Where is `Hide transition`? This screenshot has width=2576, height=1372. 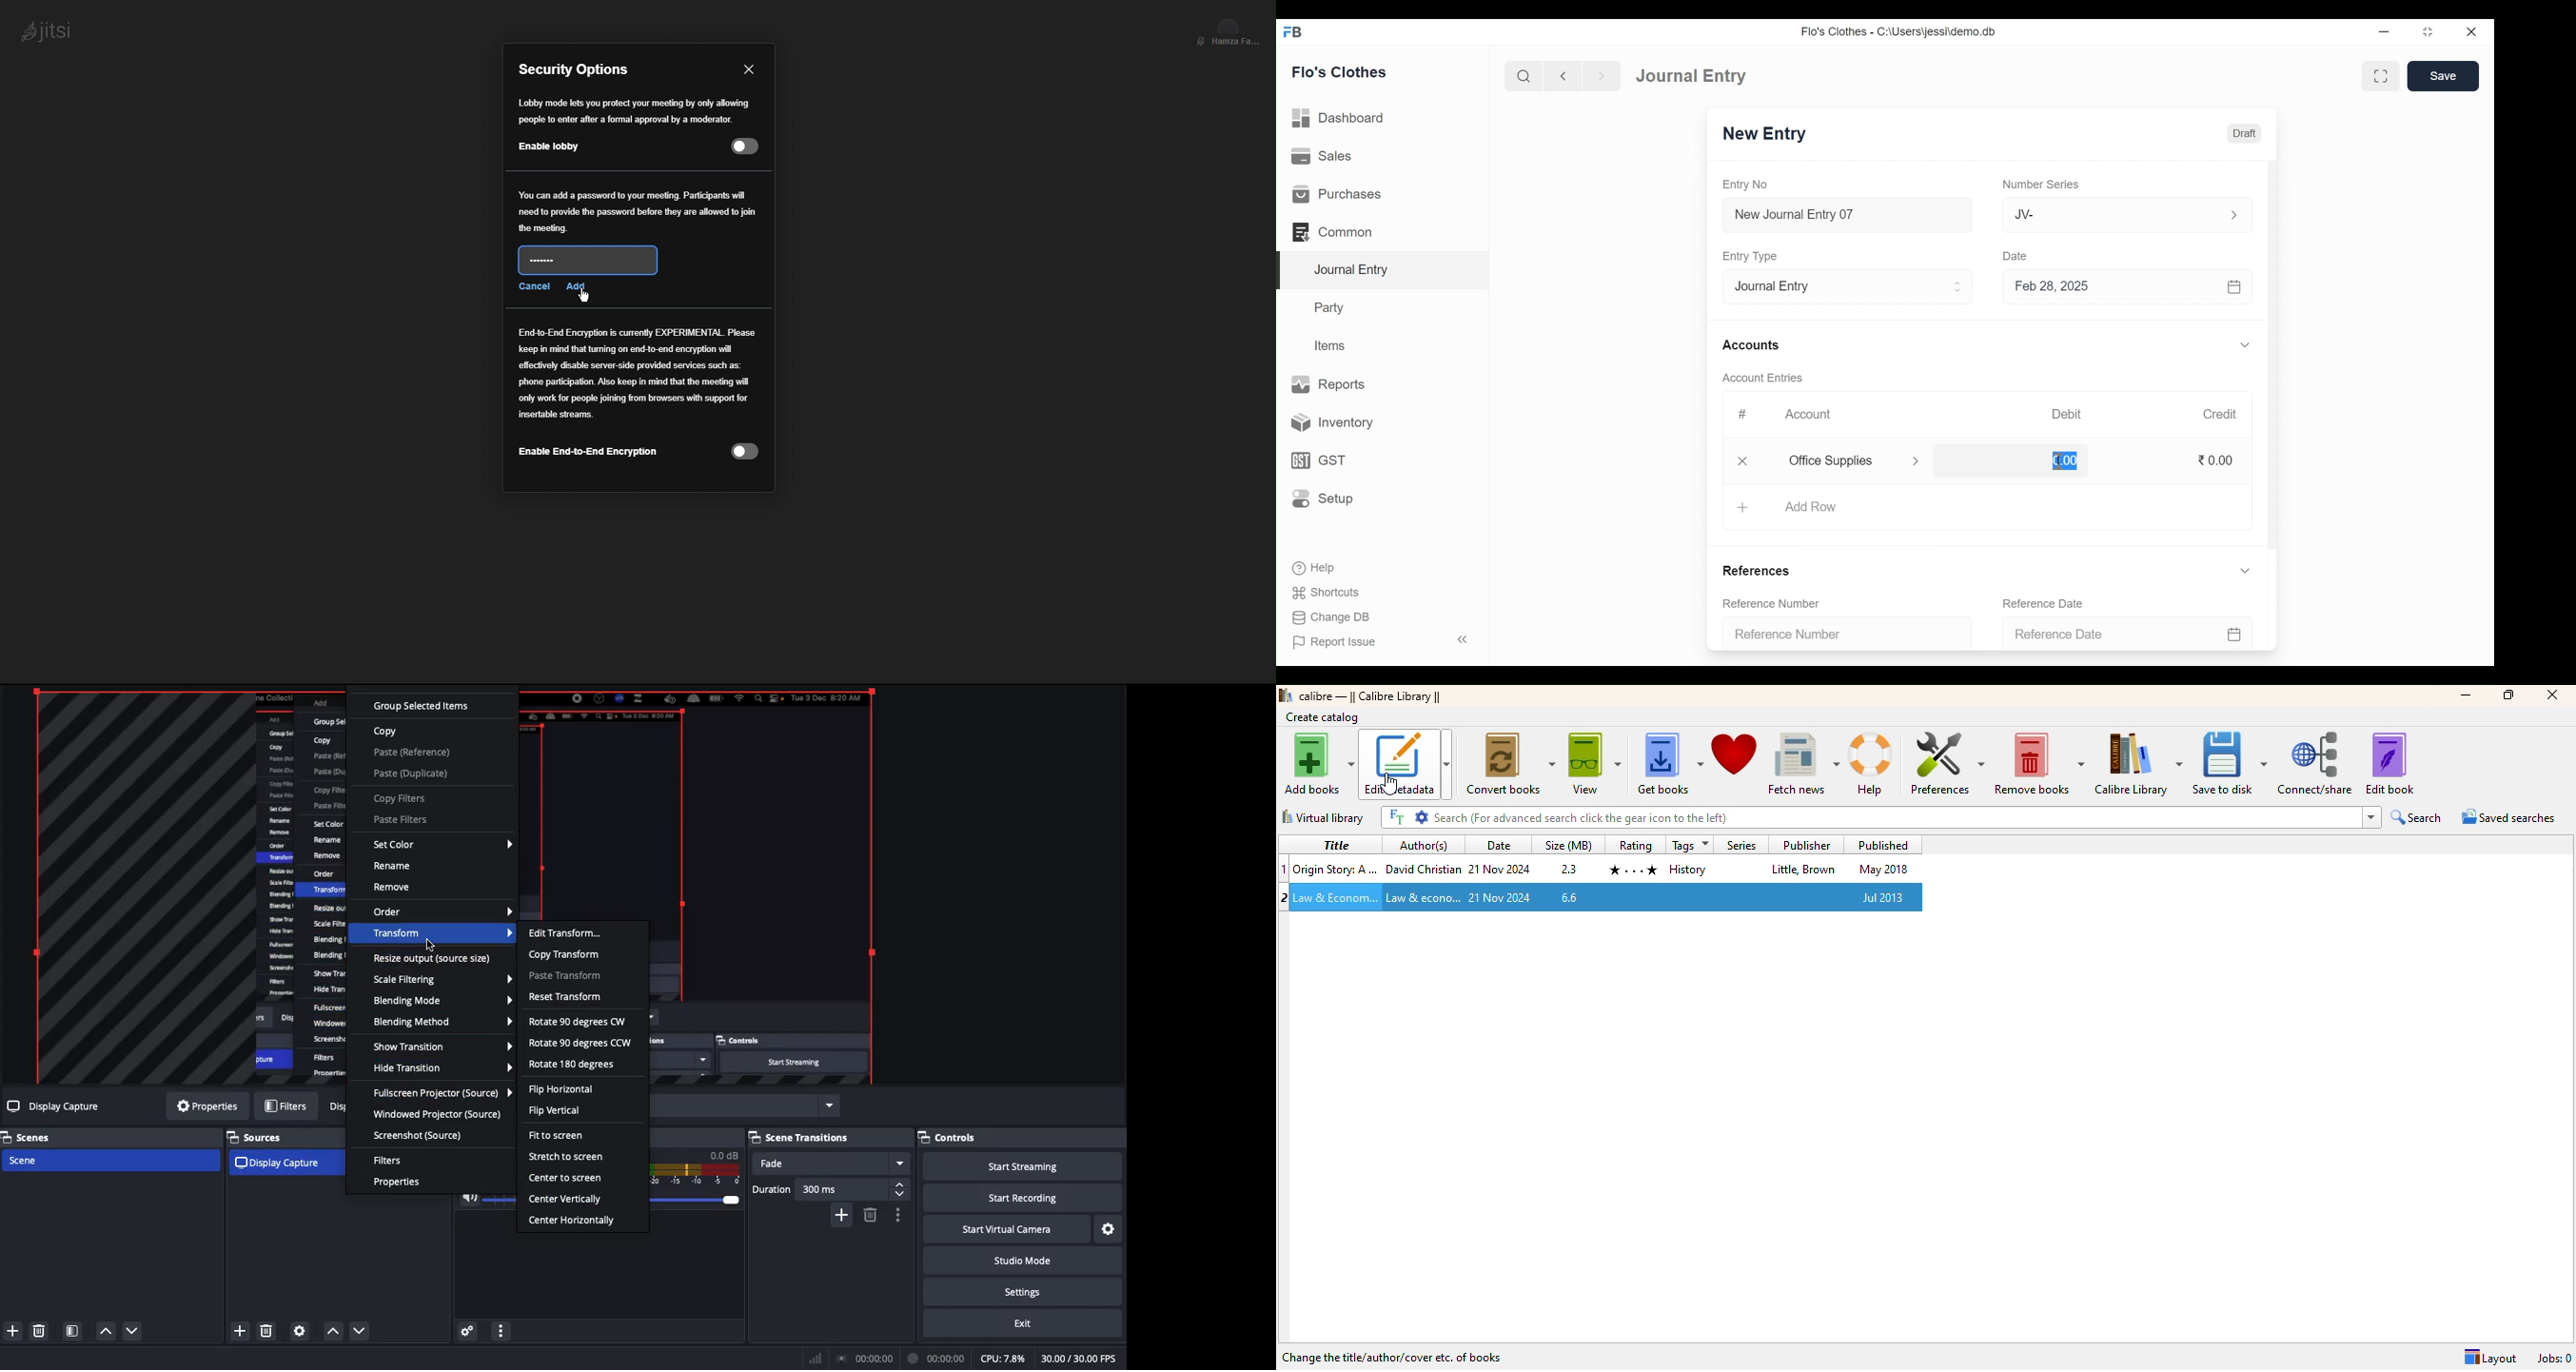 Hide transition is located at coordinates (443, 1069).